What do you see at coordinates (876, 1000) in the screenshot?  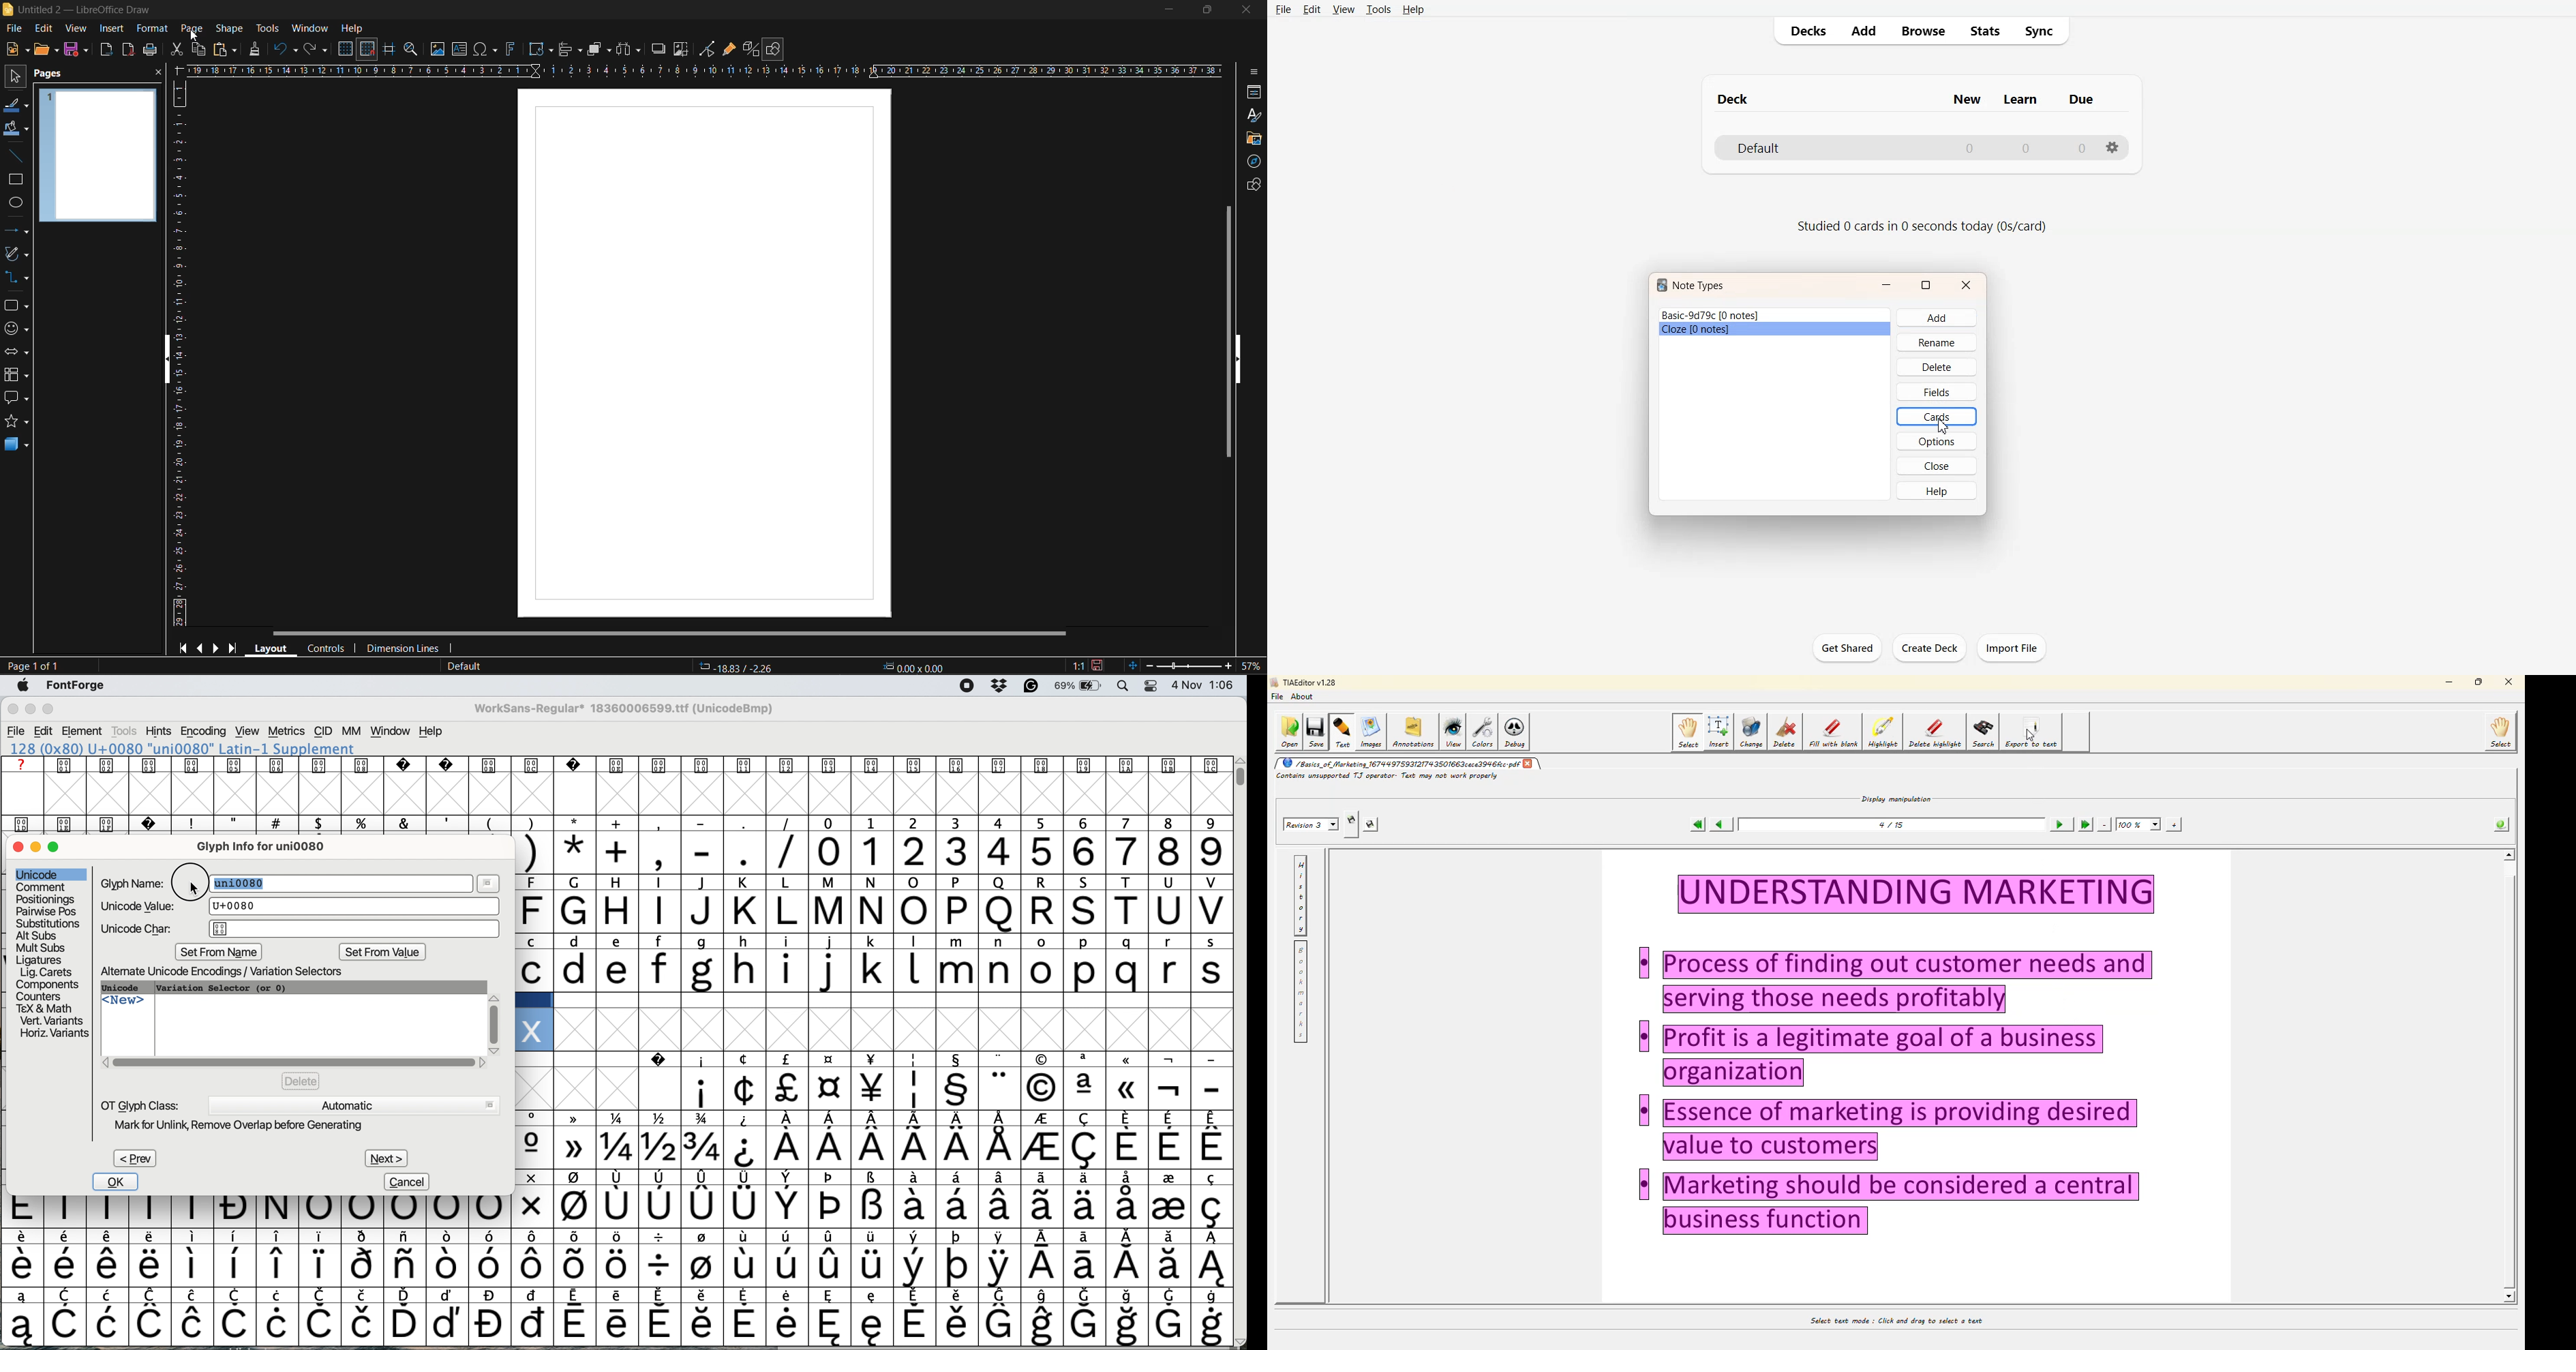 I see `data cells` at bounding box center [876, 1000].